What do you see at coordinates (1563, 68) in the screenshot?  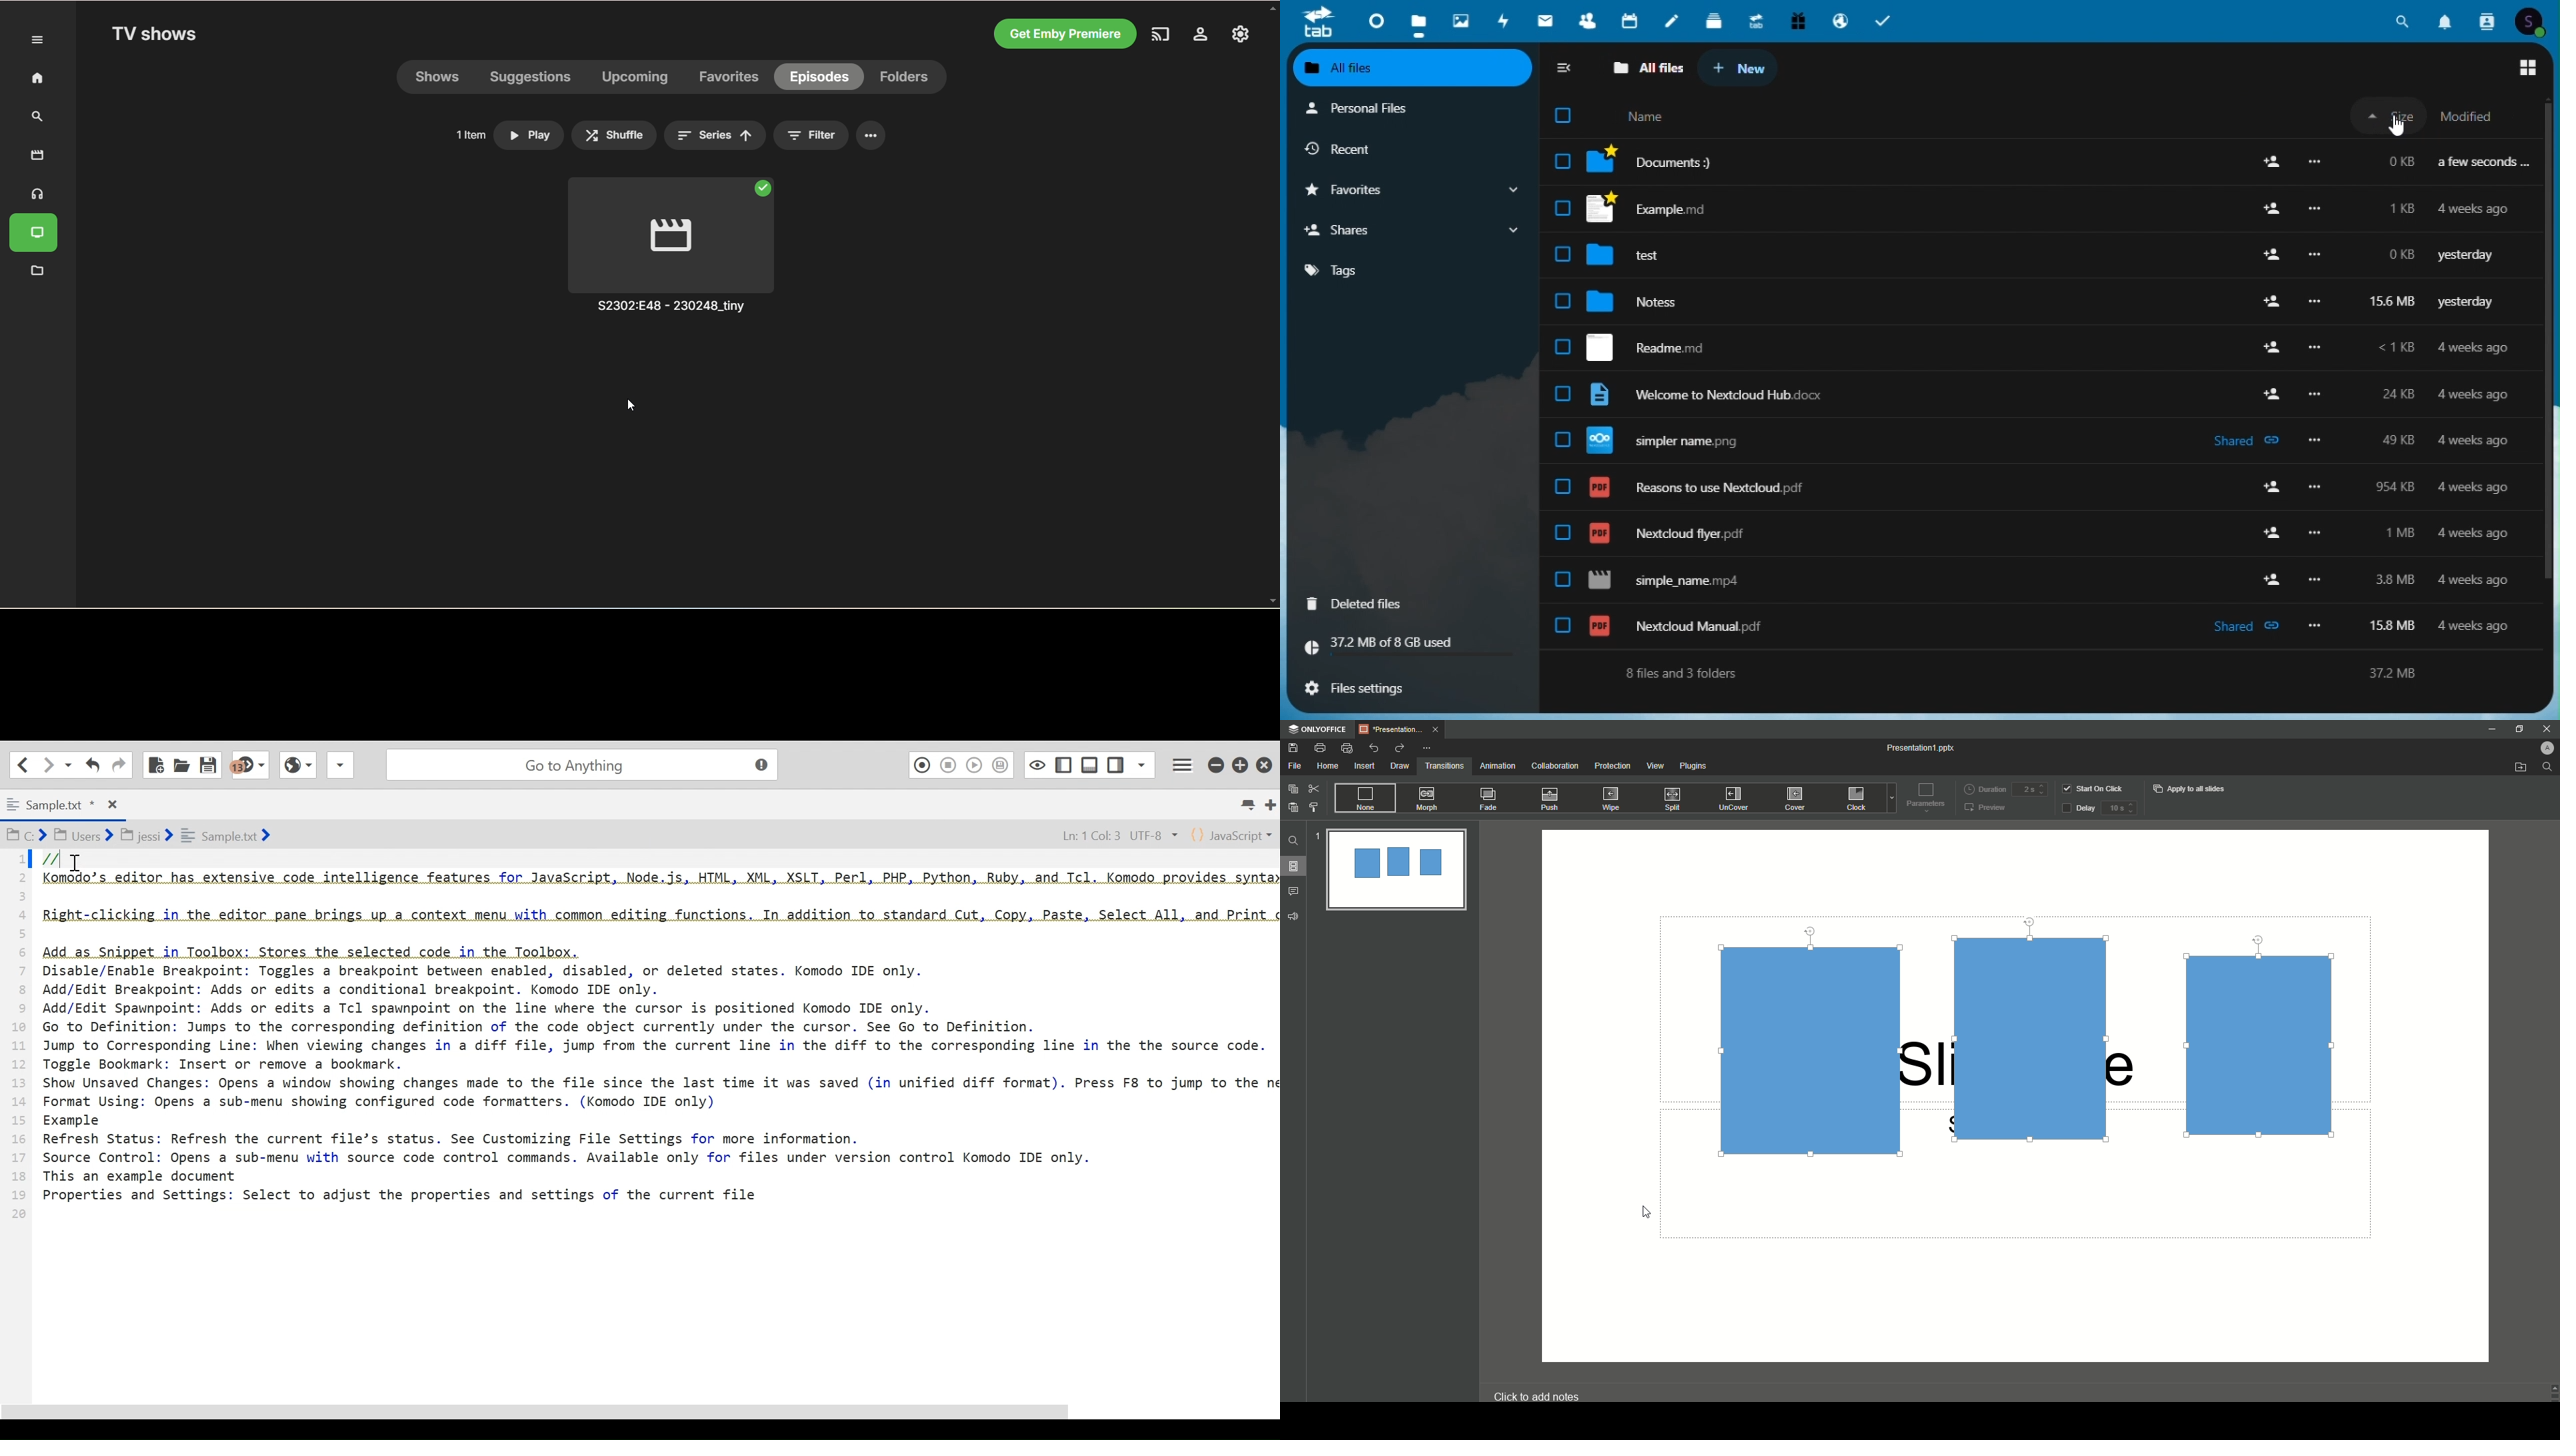 I see `Collapse side bar` at bounding box center [1563, 68].